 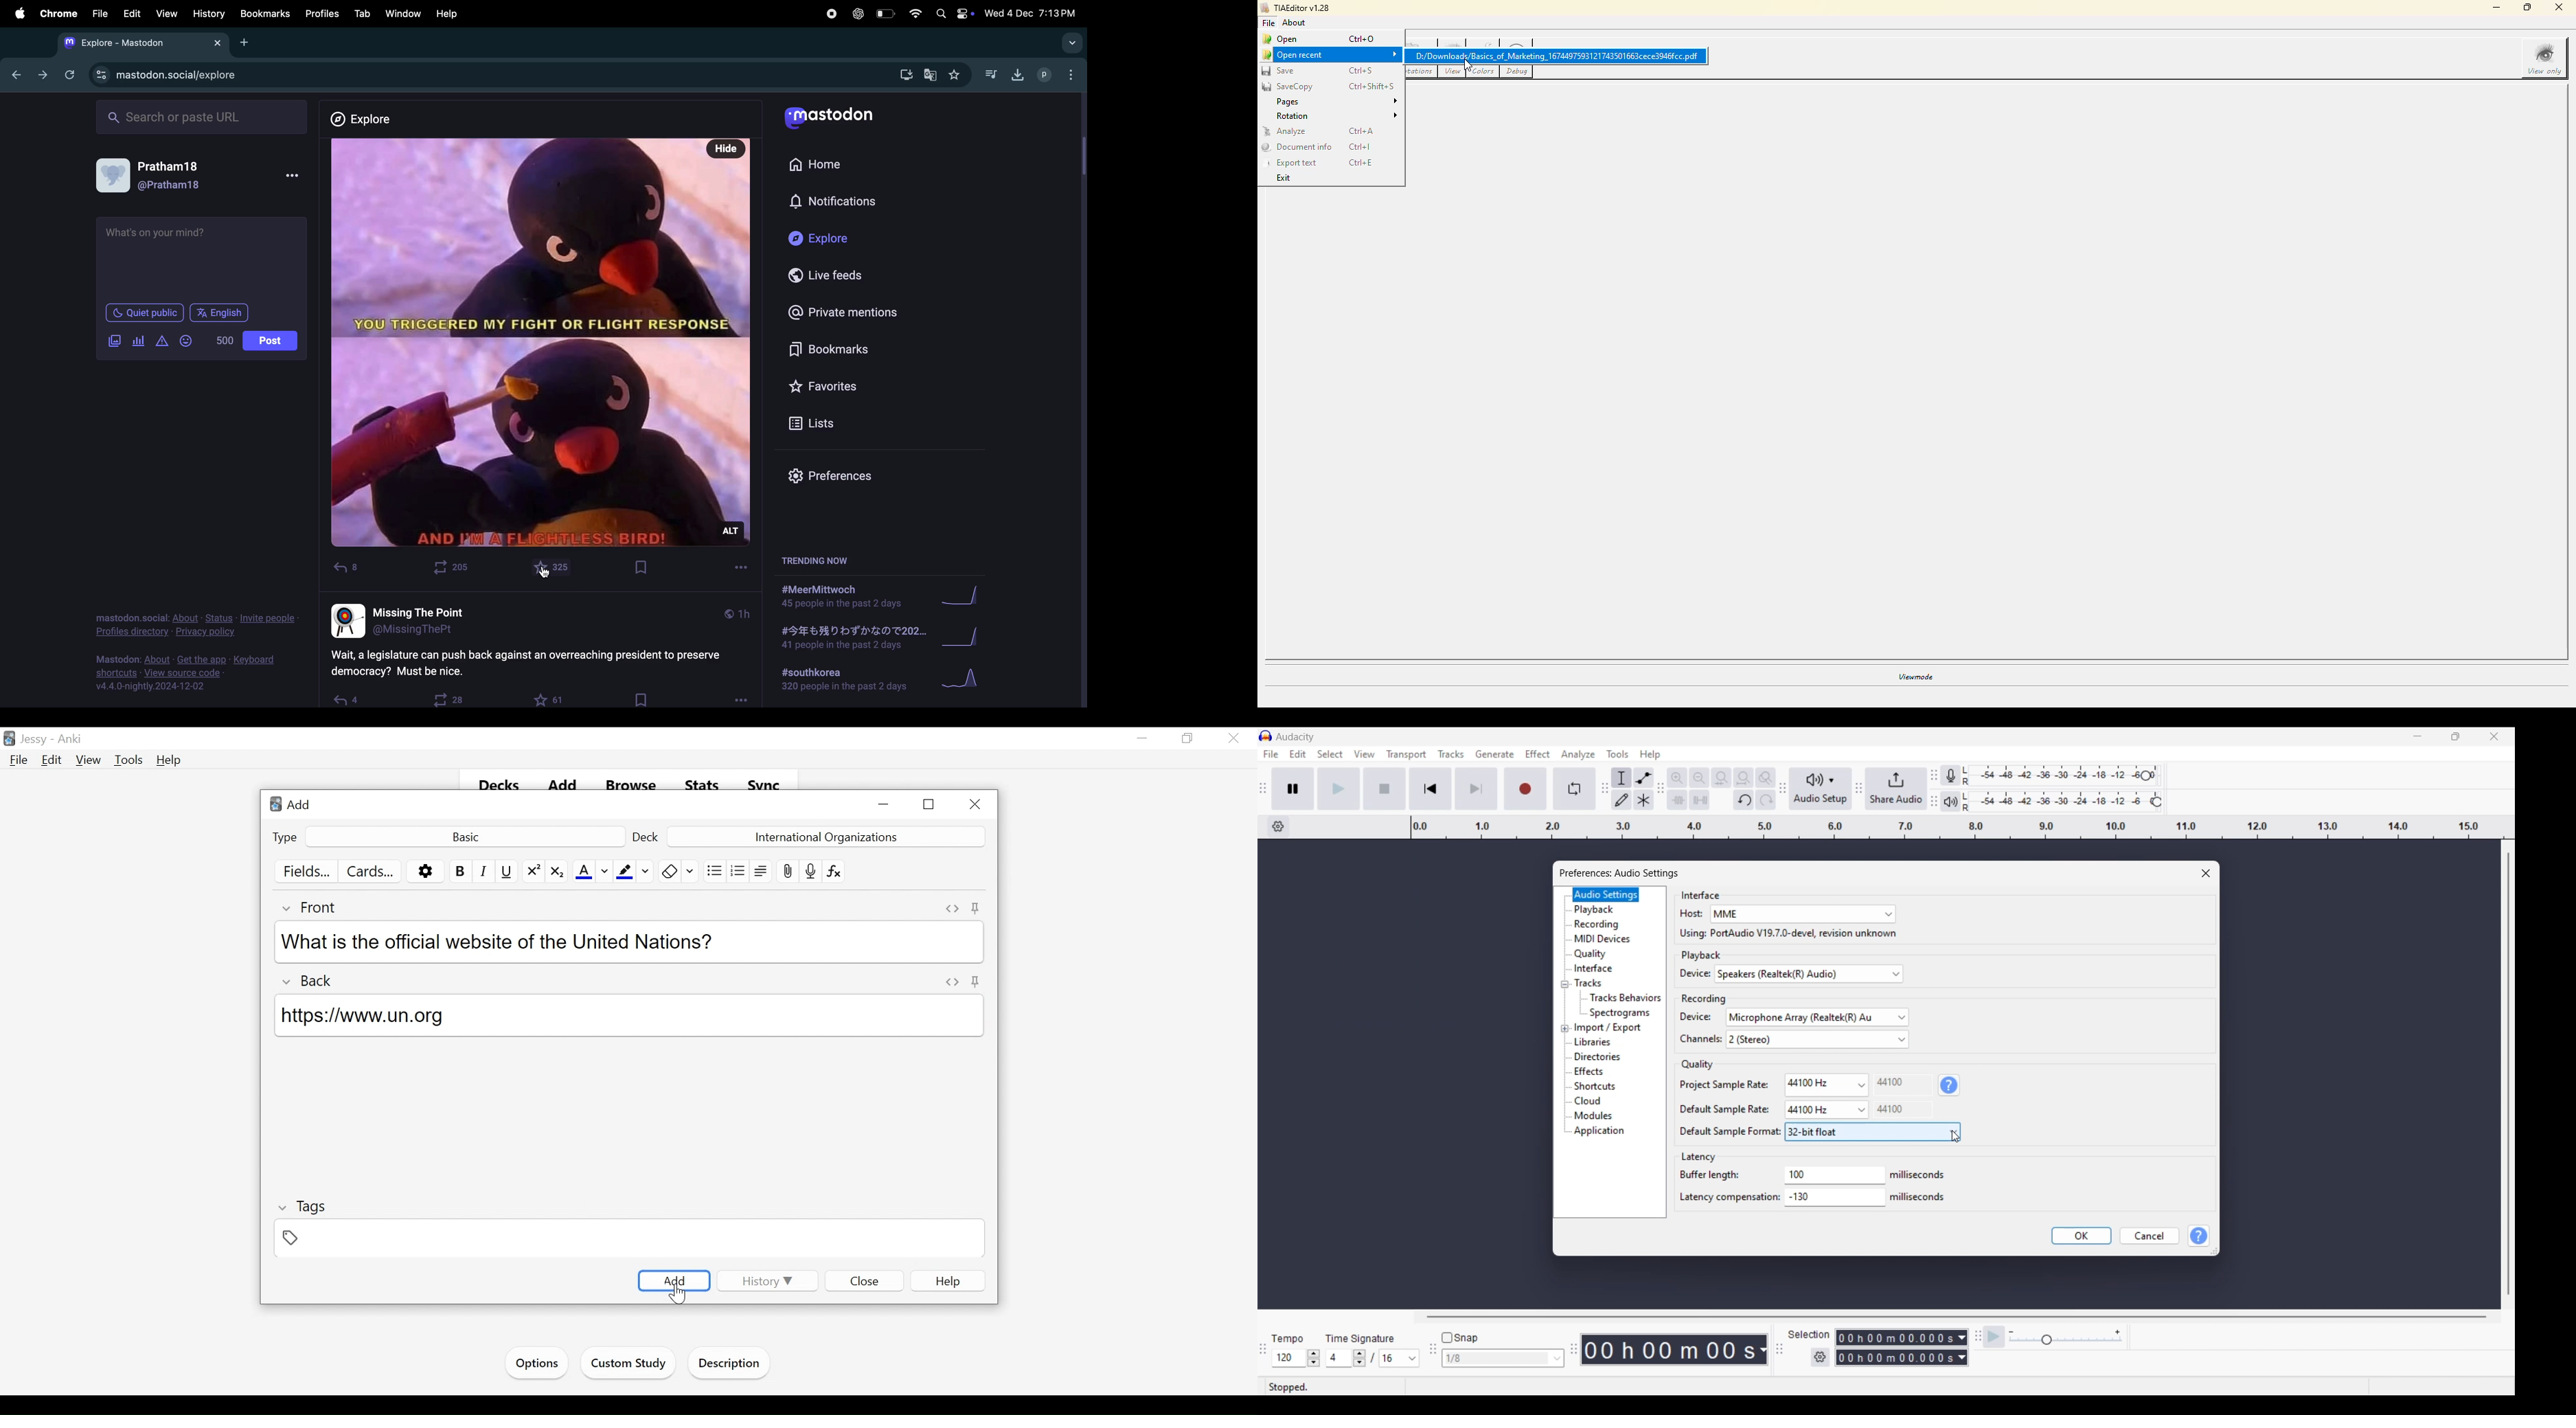 What do you see at coordinates (1235, 738) in the screenshot?
I see `Close` at bounding box center [1235, 738].